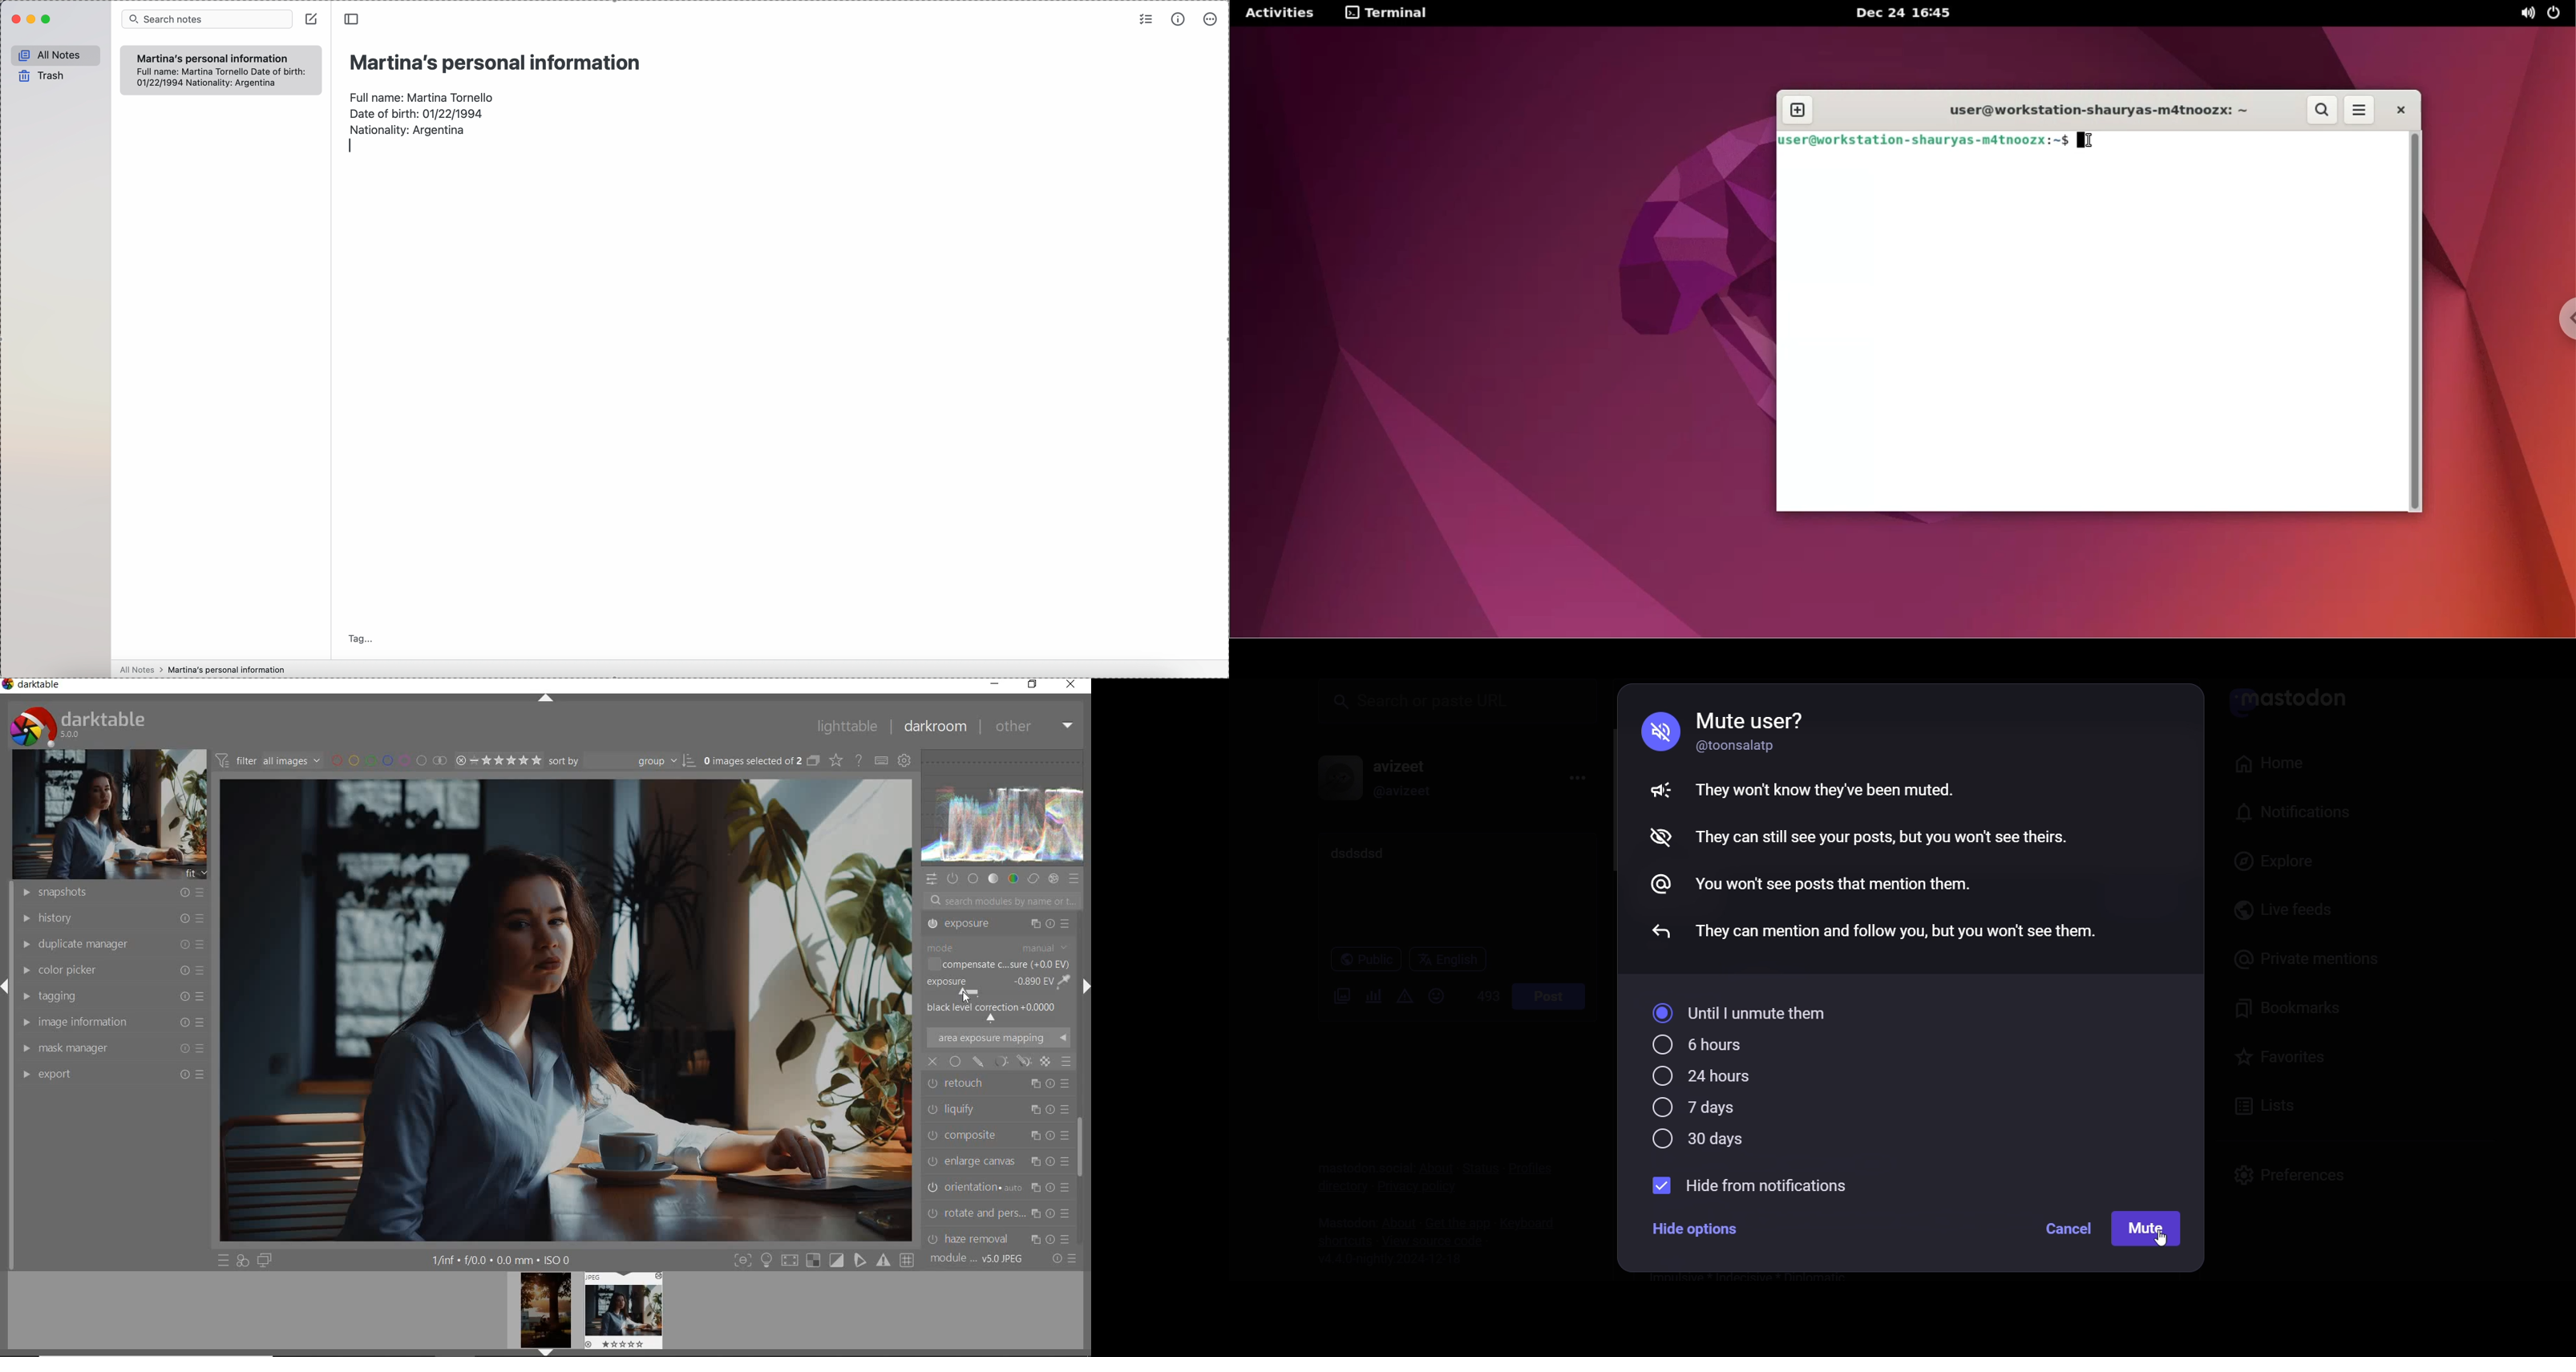 Image resolution: width=2576 pixels, height=1372 pixels. What do you see at coordinates (220, 69) in the screenshot?
I see `Martina's personal information Full name: Martina Tornello date of birth: 01/22/1994 Nationality: Argentina` at bounding box center [220, 69].